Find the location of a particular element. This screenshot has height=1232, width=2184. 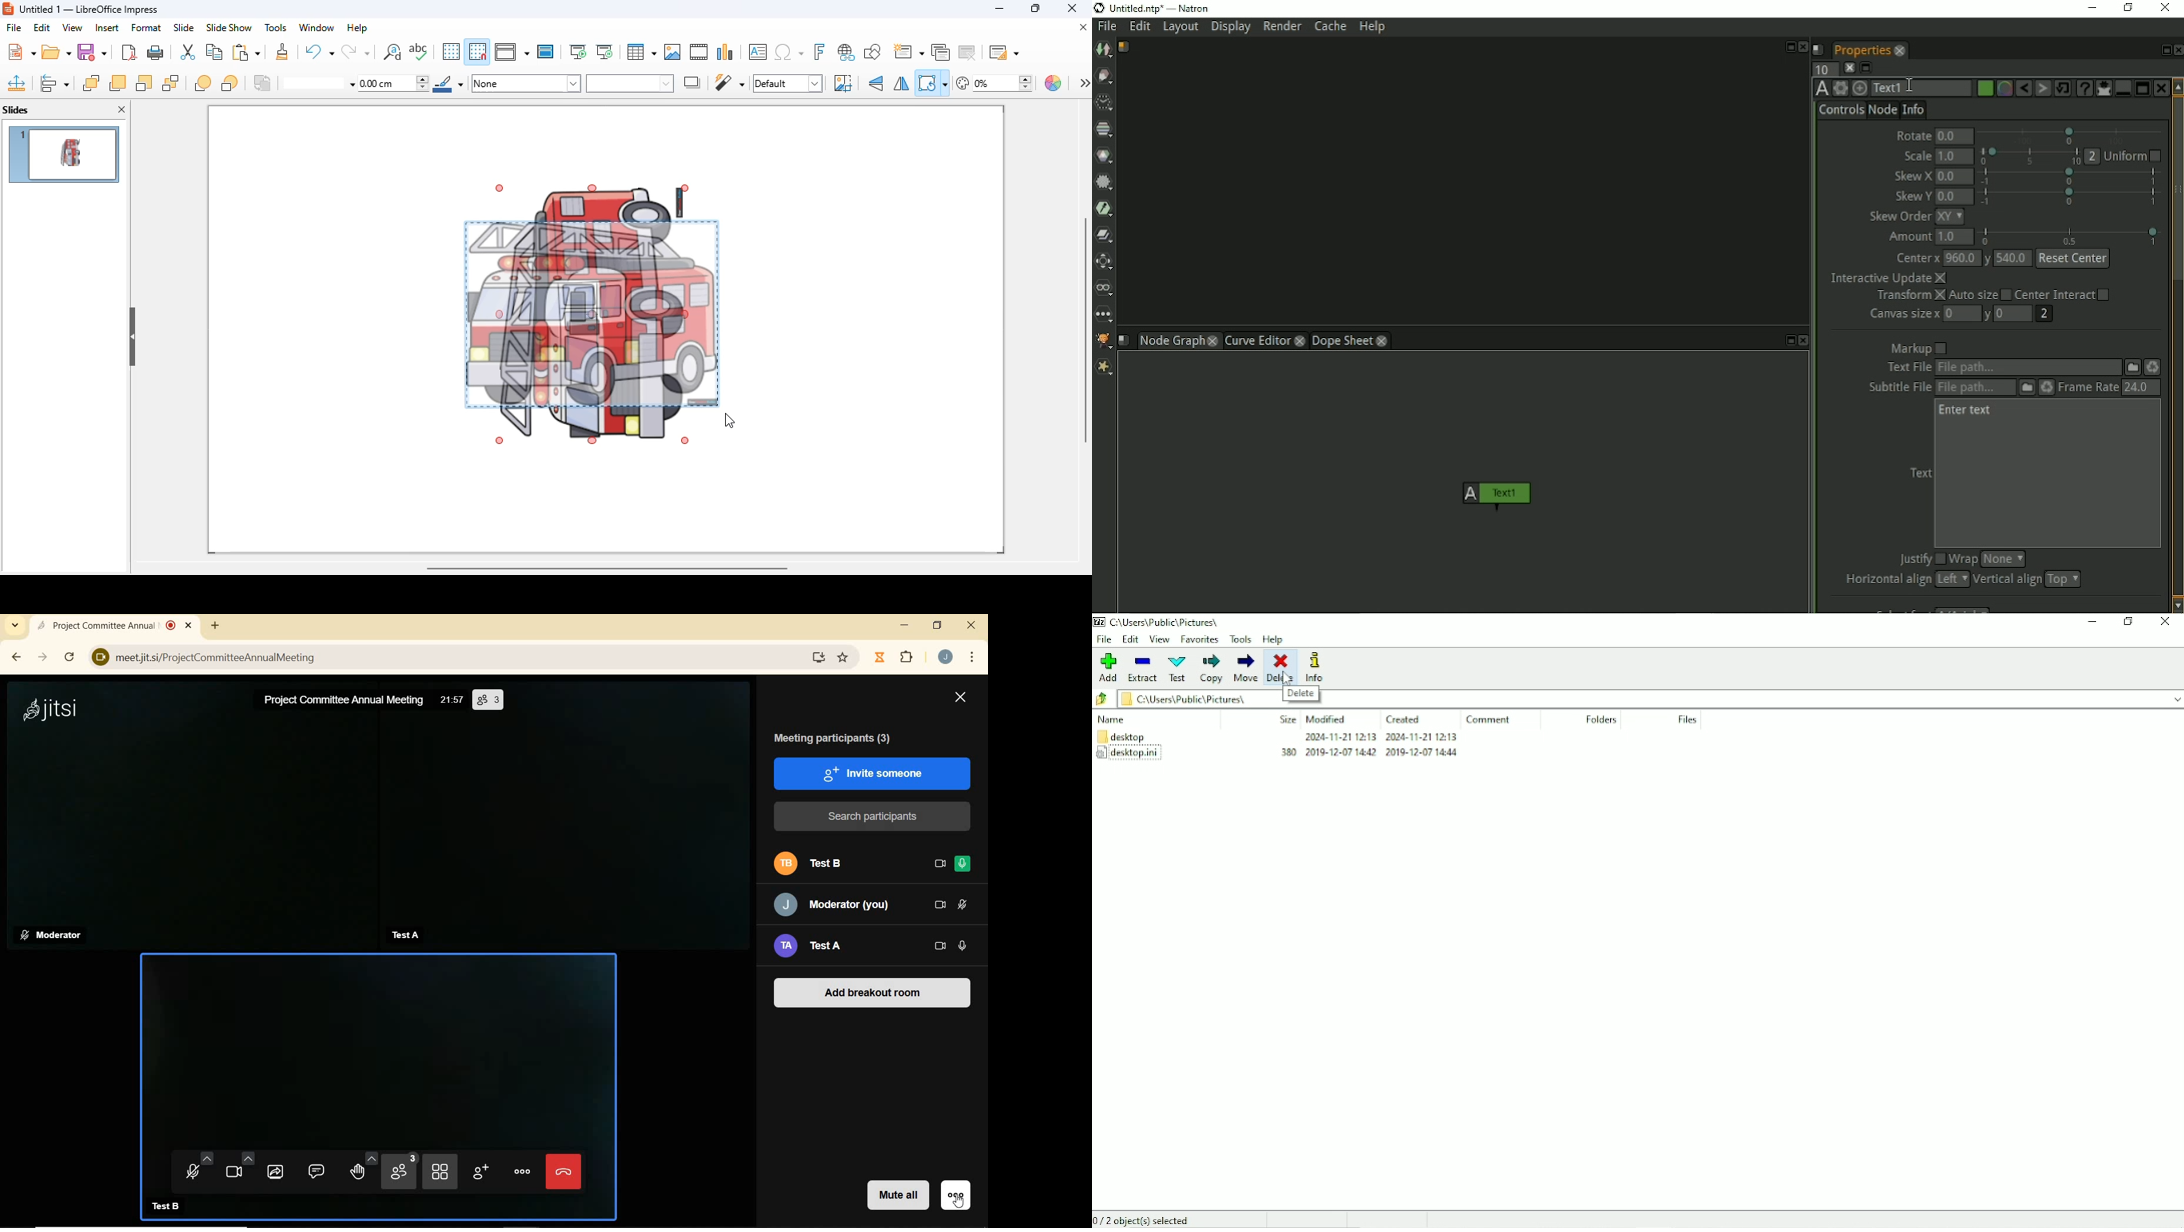

MUTE ALL is located at coordinates (896, 1197).